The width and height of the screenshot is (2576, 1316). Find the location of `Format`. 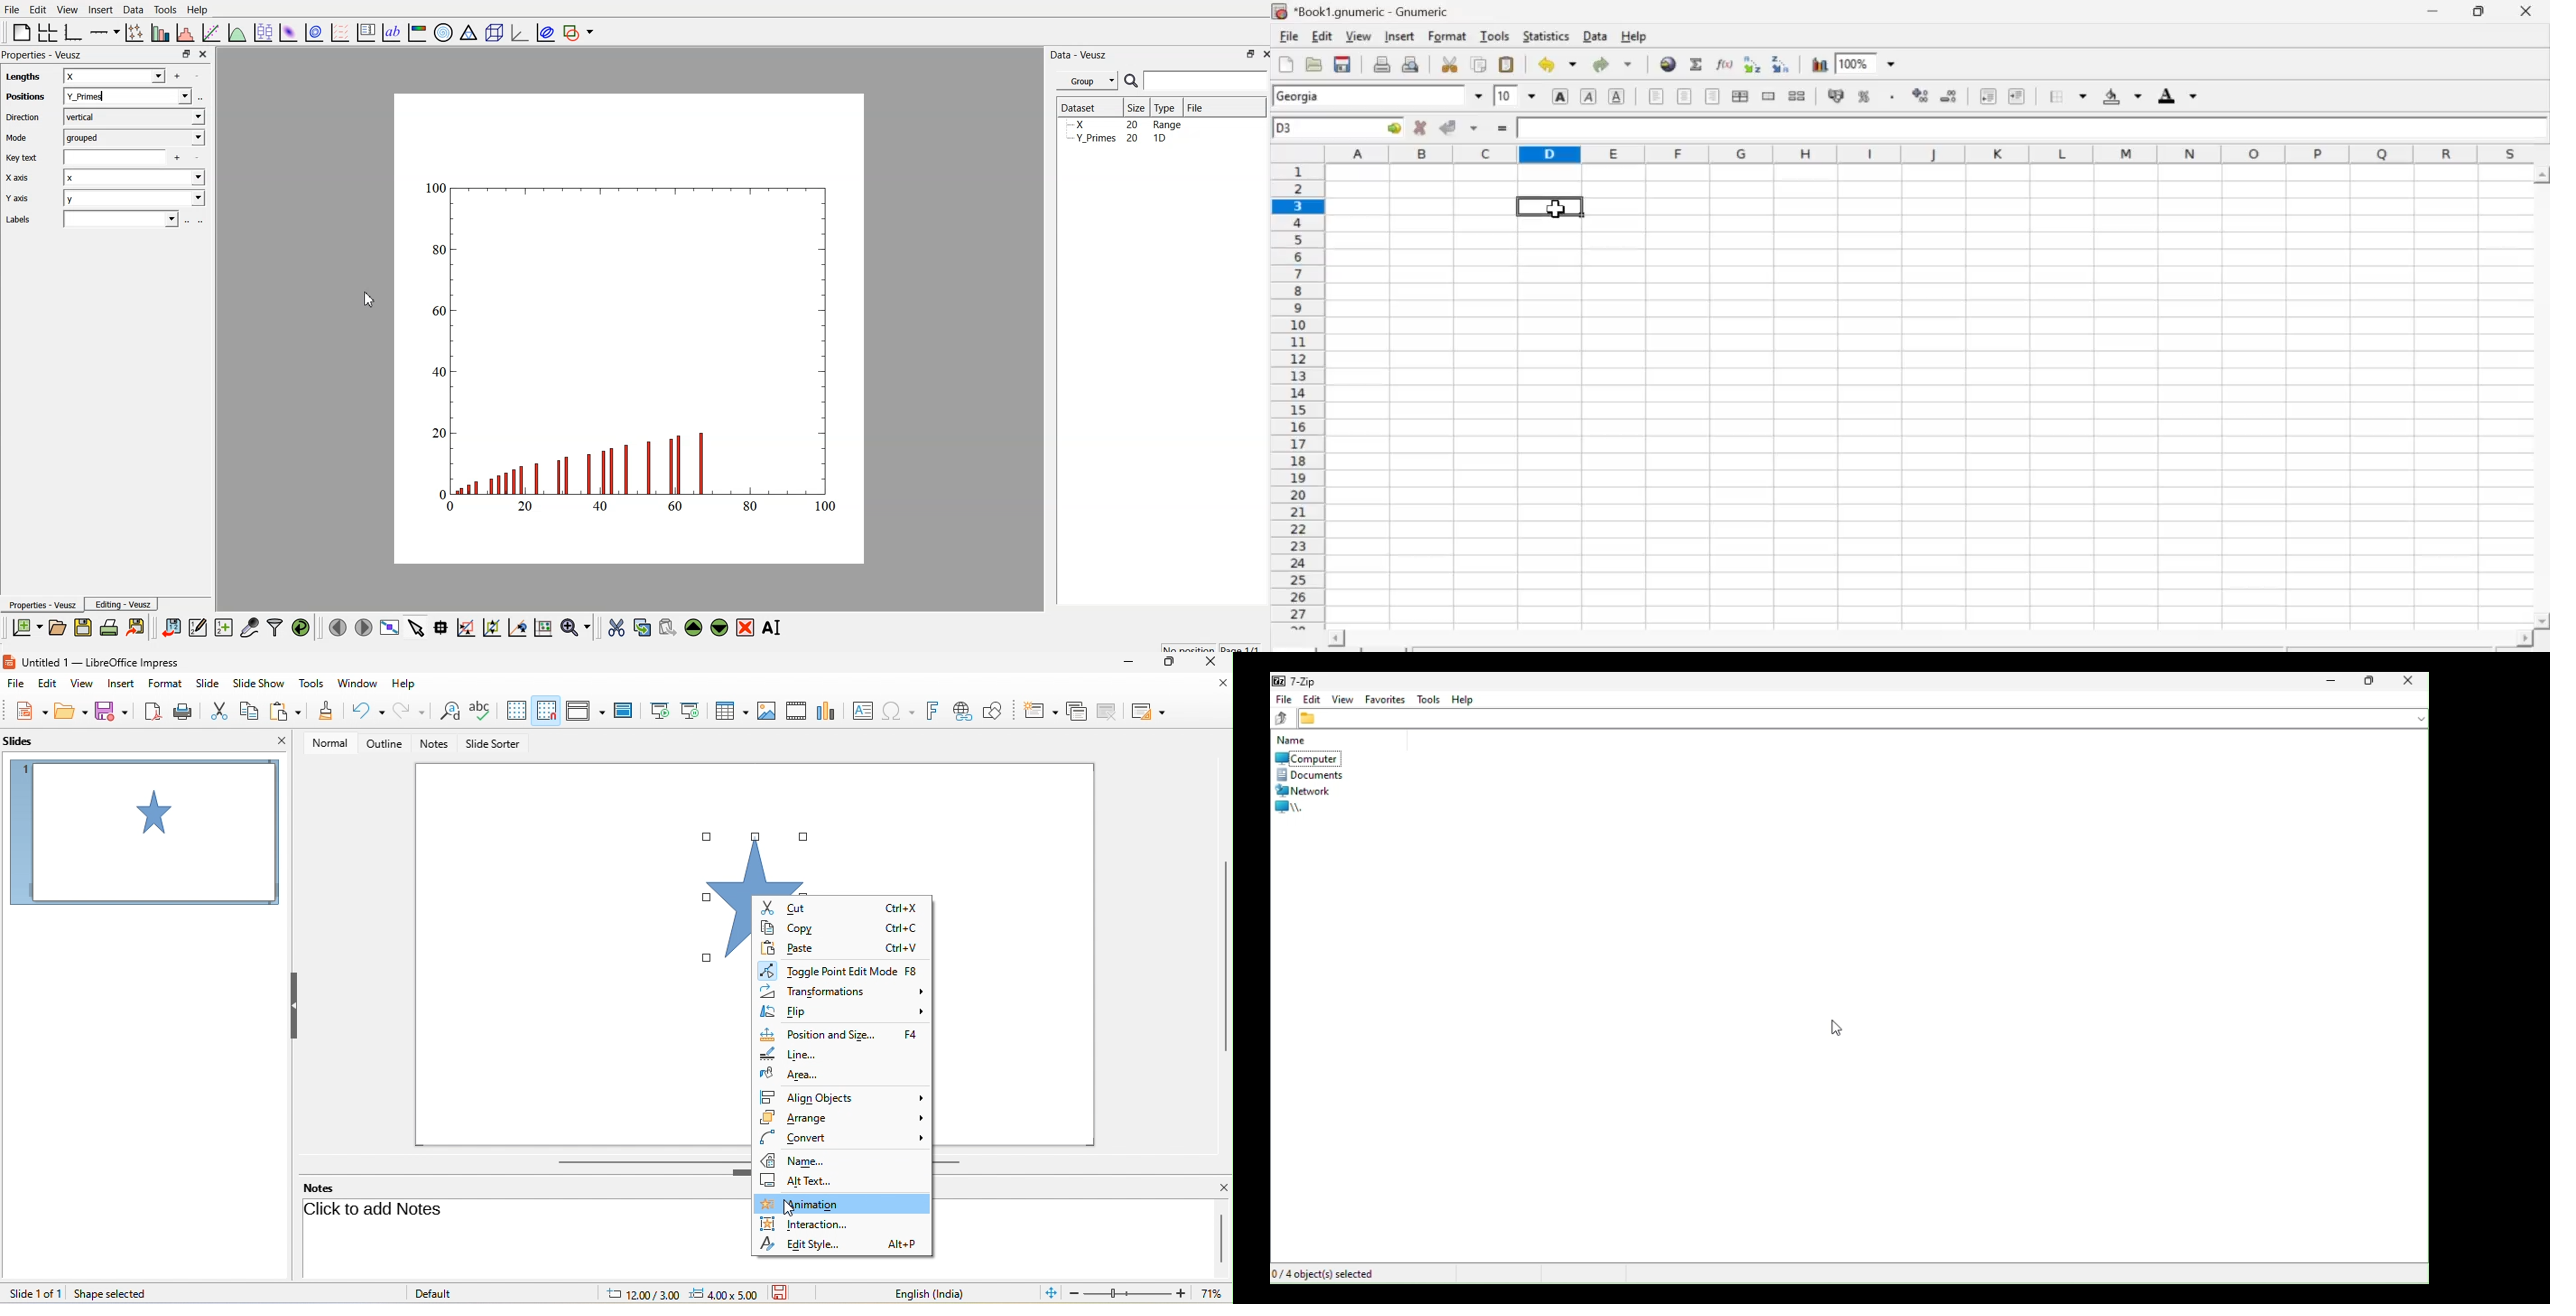

Format is located at coordinates (1448, 36).